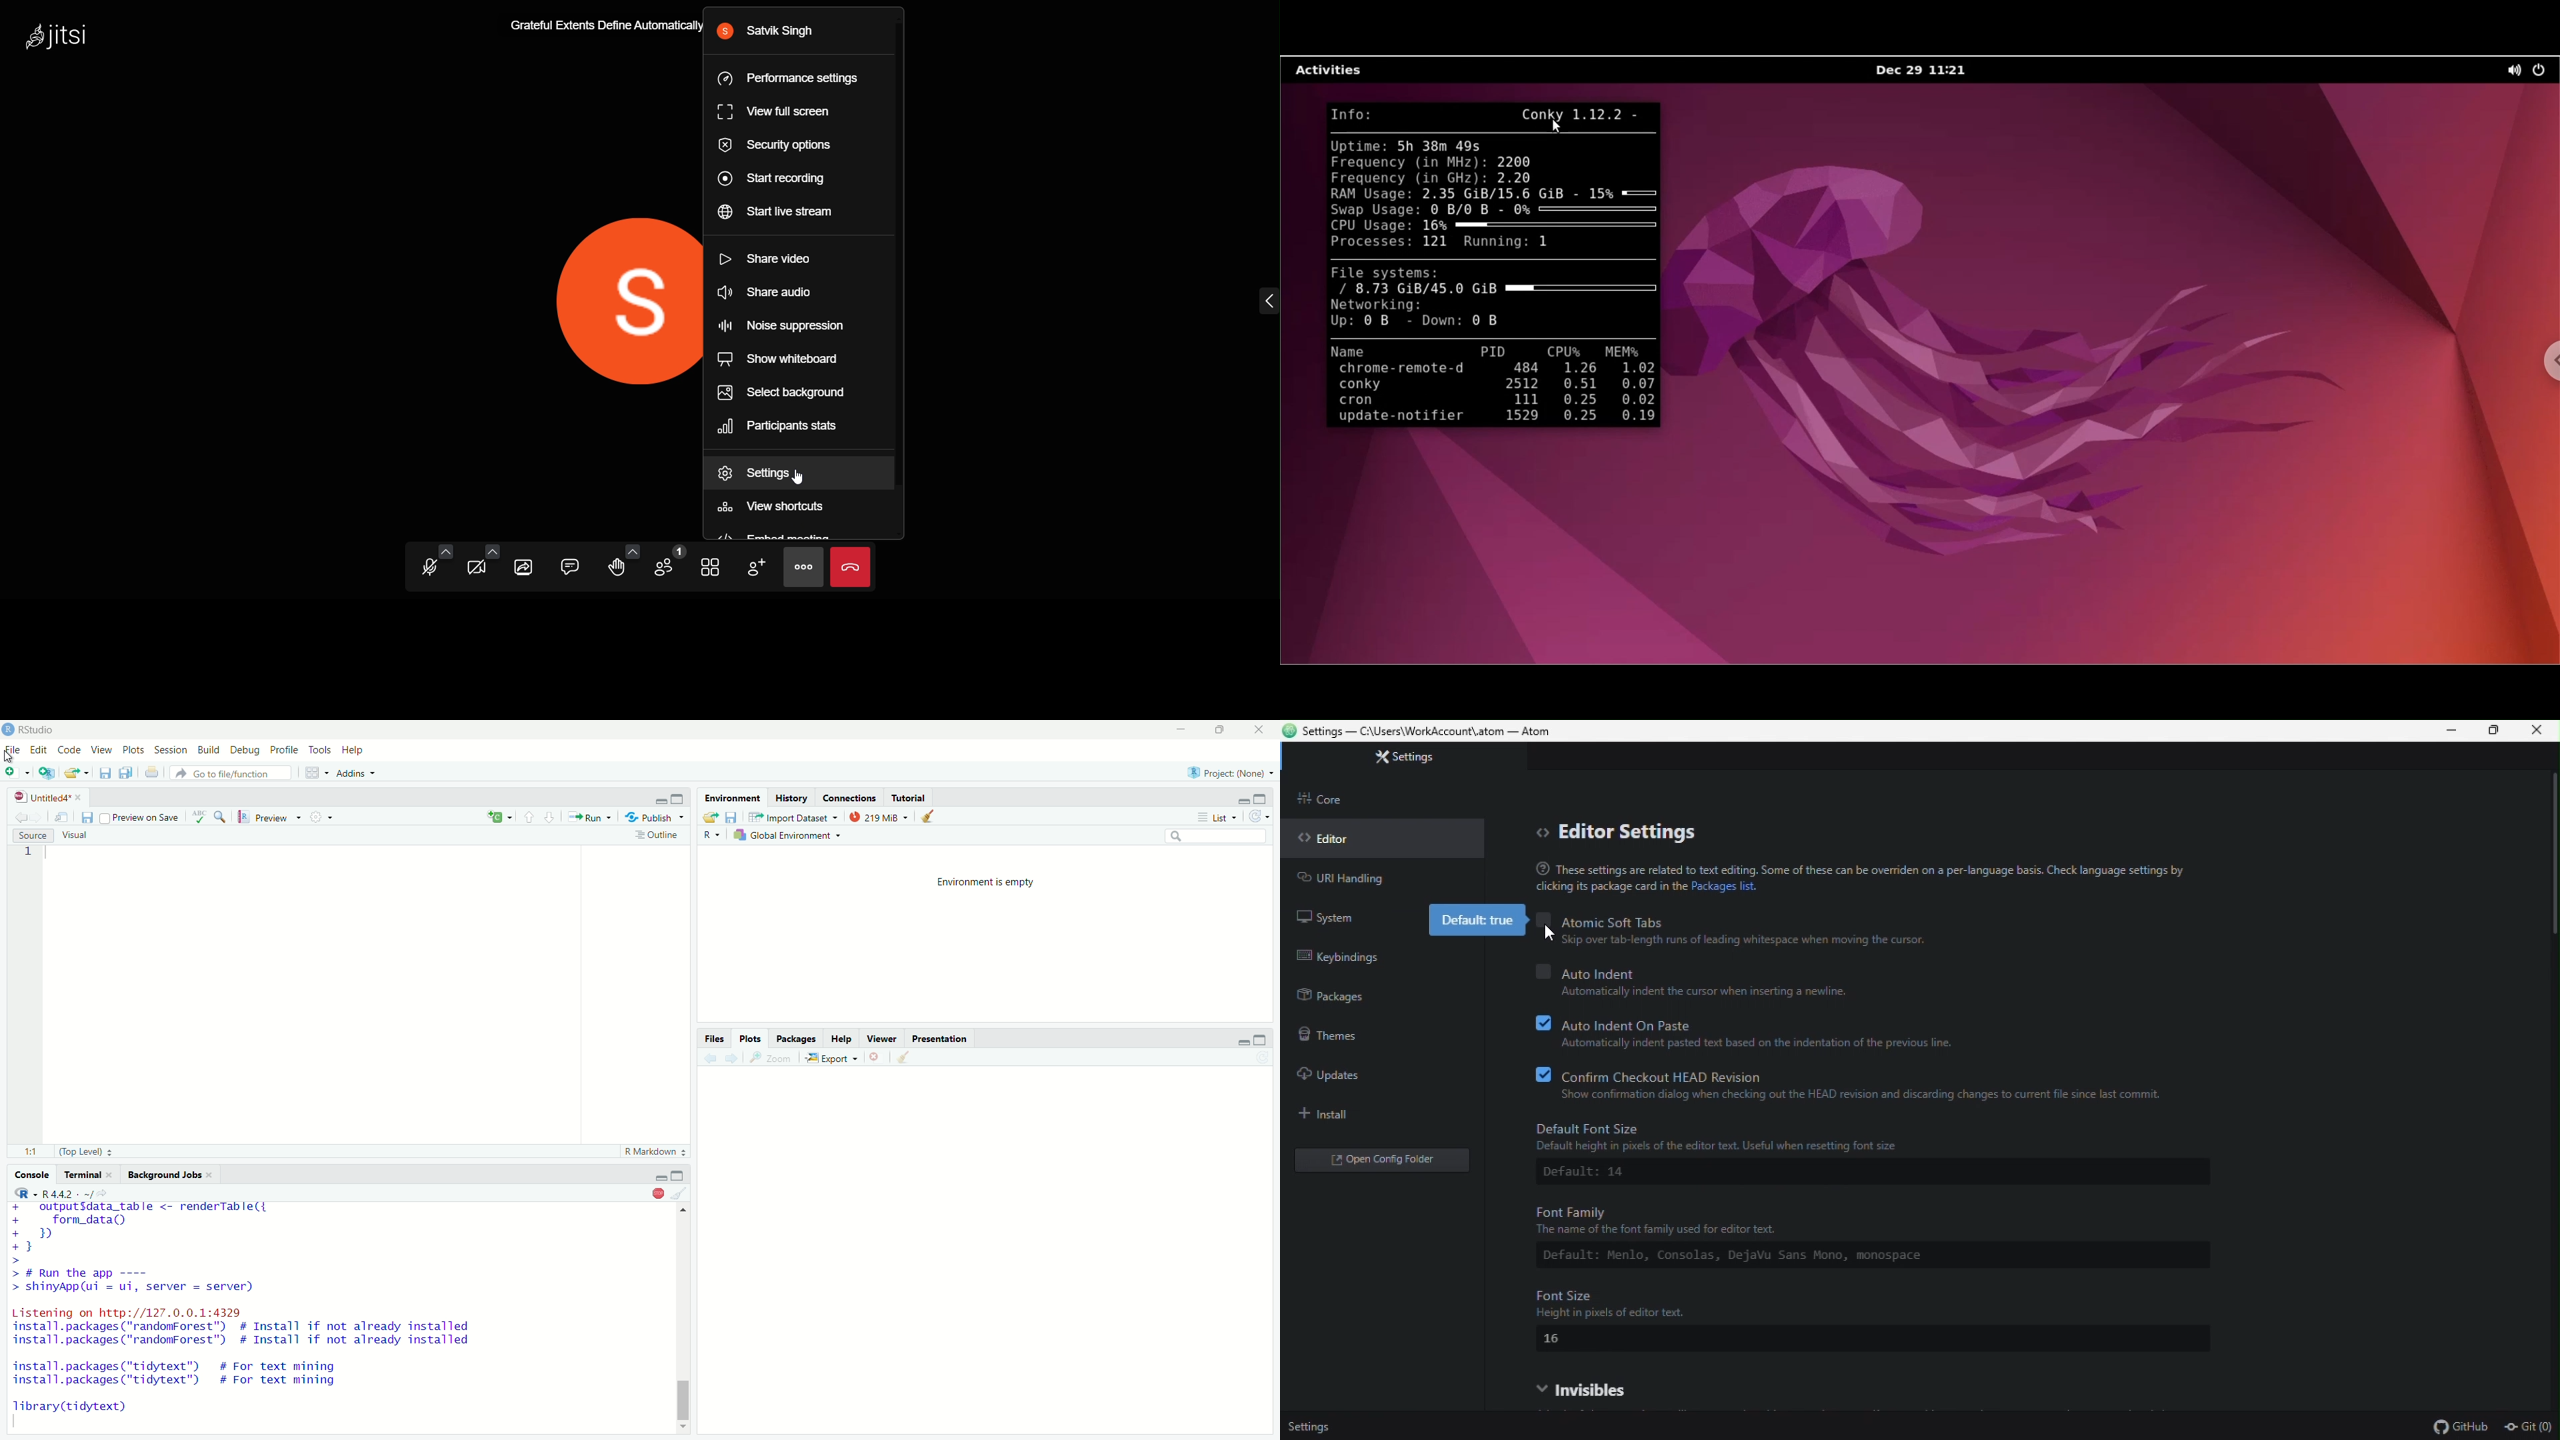 The image size is (2576, 1456). What do you see at coordinates (1231, 772) in the screenshot?
I see `select project` at bounding box center [1231, 772].